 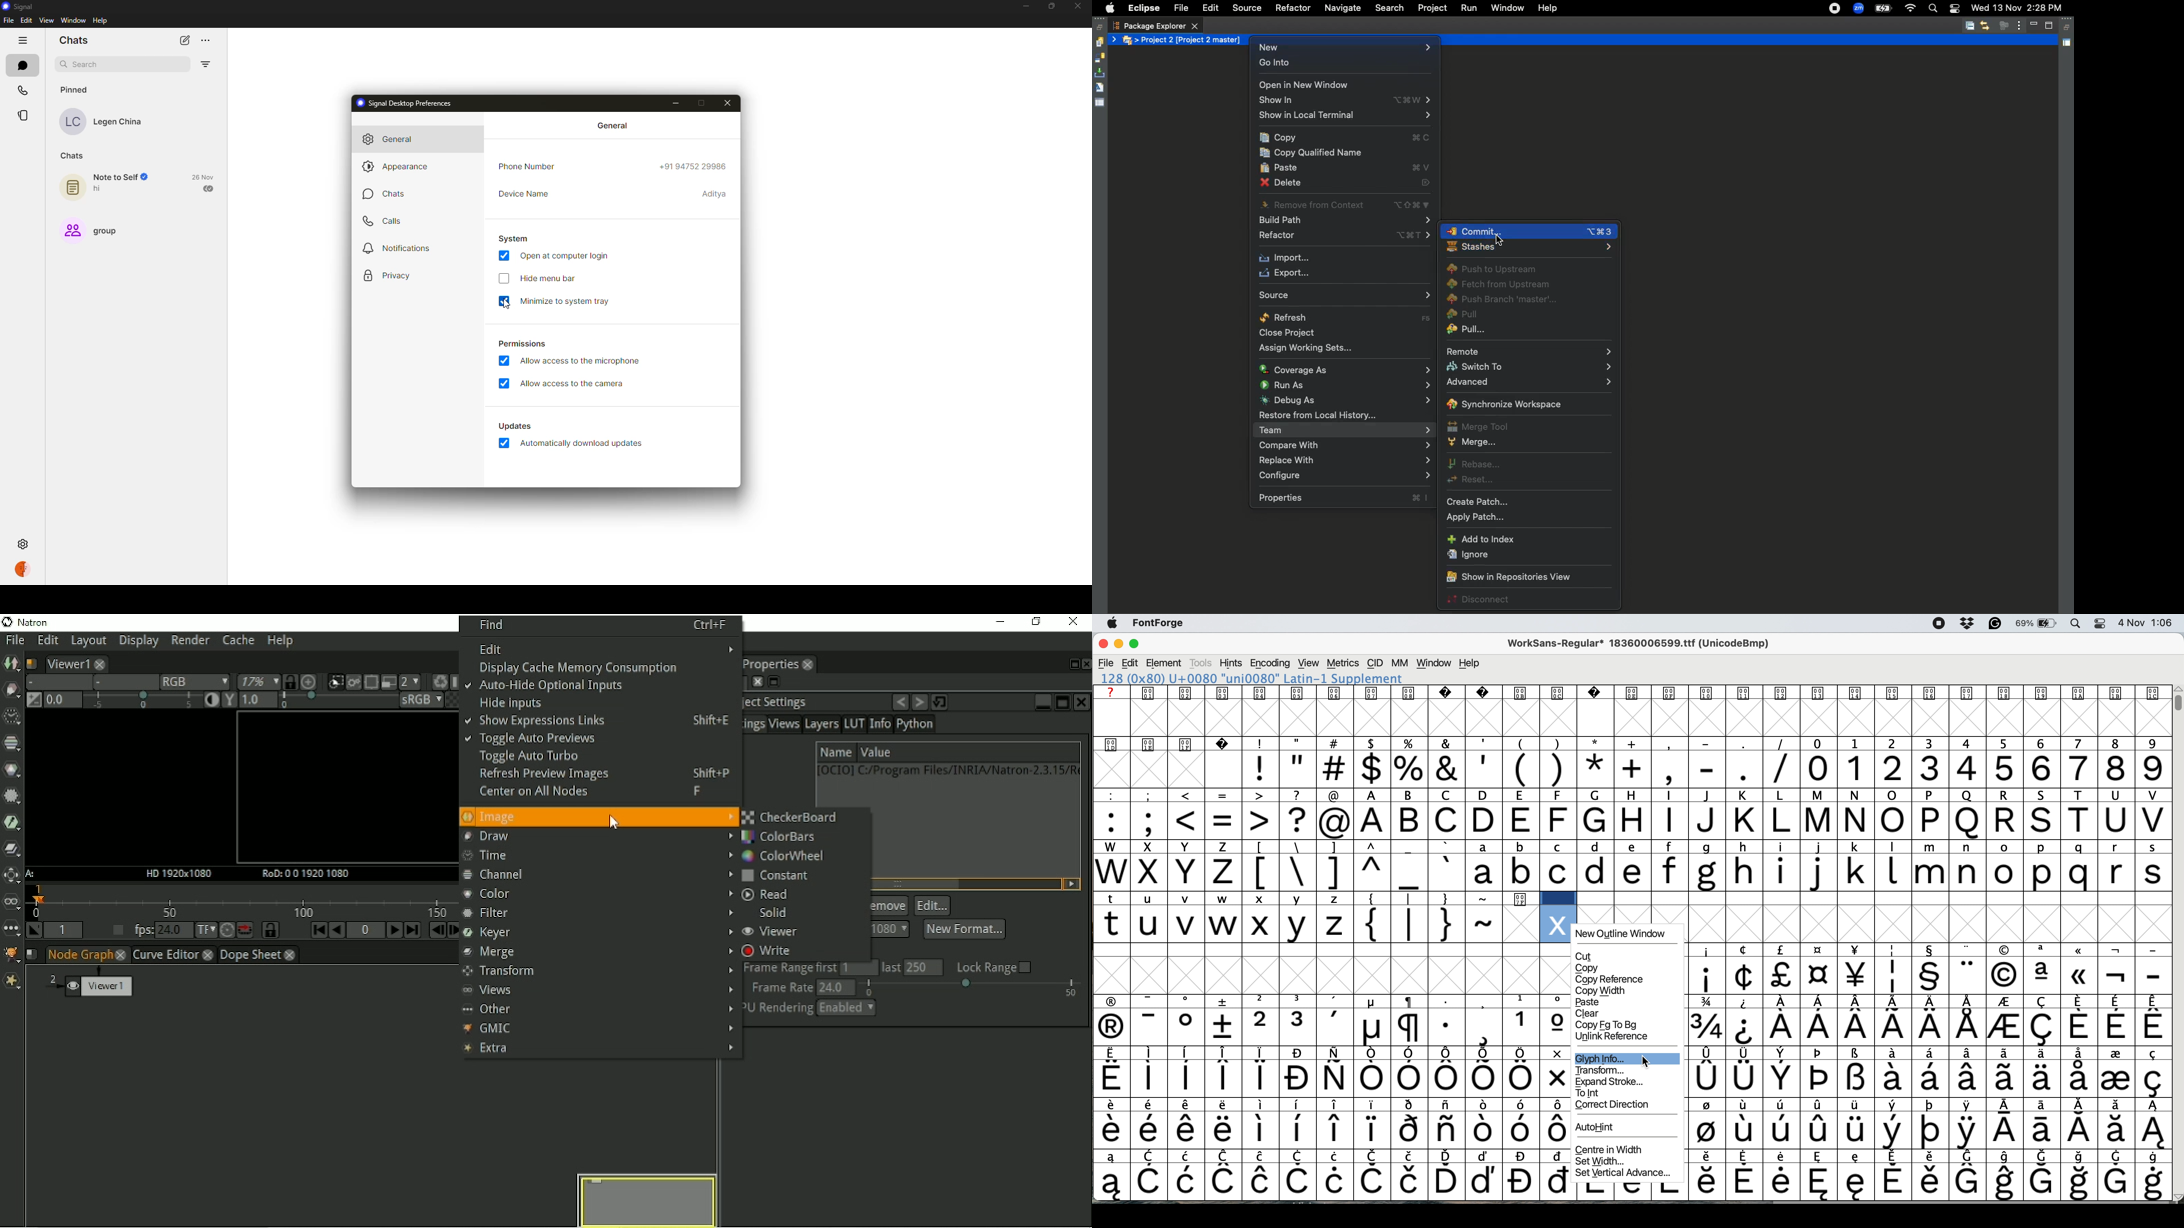 What do you see at coordinates (1050, 7) in the screenshot?
I see `maximize` at bounding box center [1050, 7].